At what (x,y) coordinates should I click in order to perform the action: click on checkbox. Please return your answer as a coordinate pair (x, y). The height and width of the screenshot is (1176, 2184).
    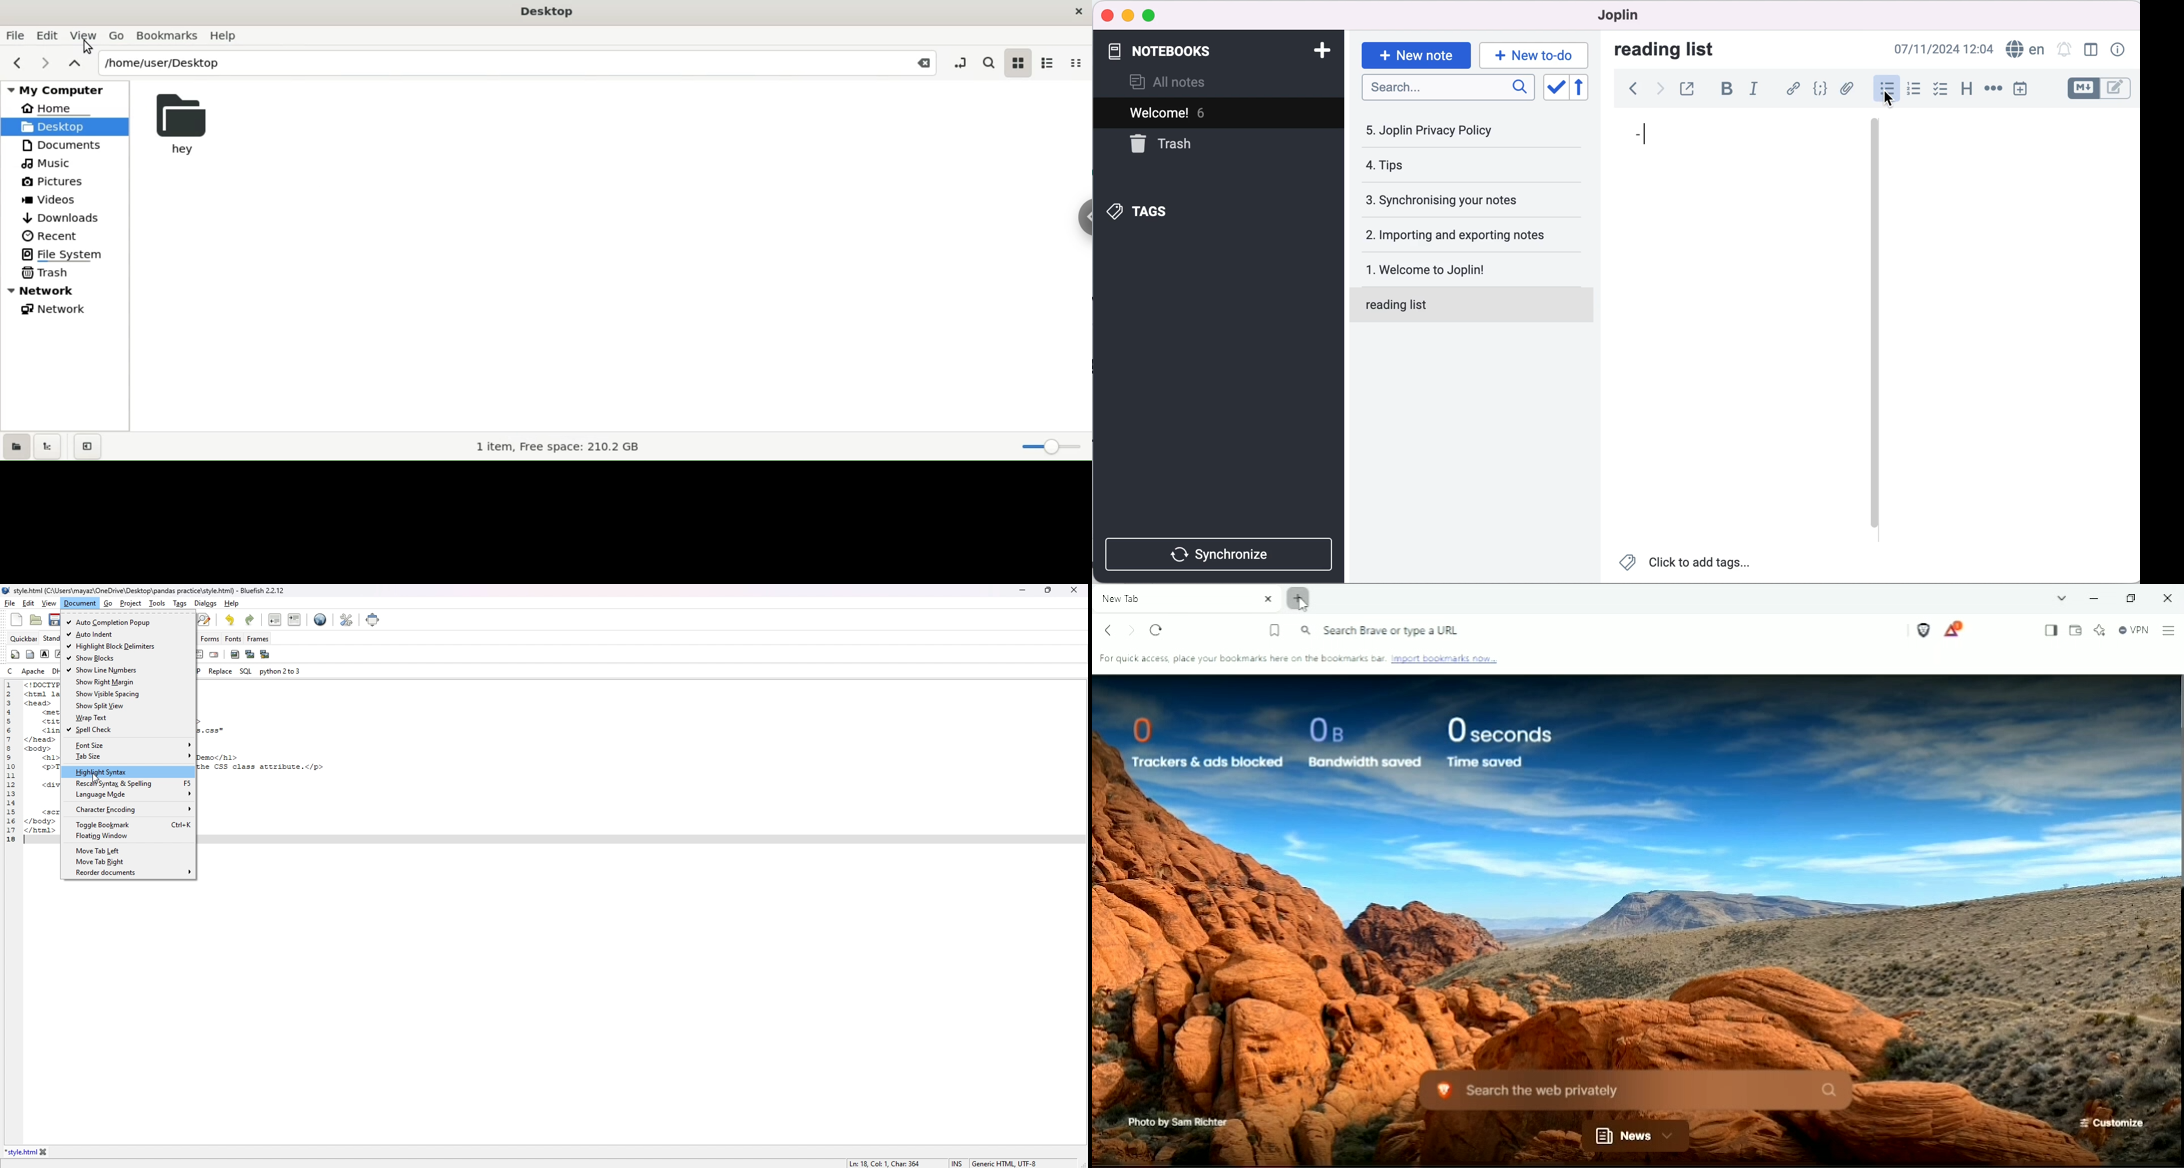
    Looking at the image, I should click on (1942, 90).